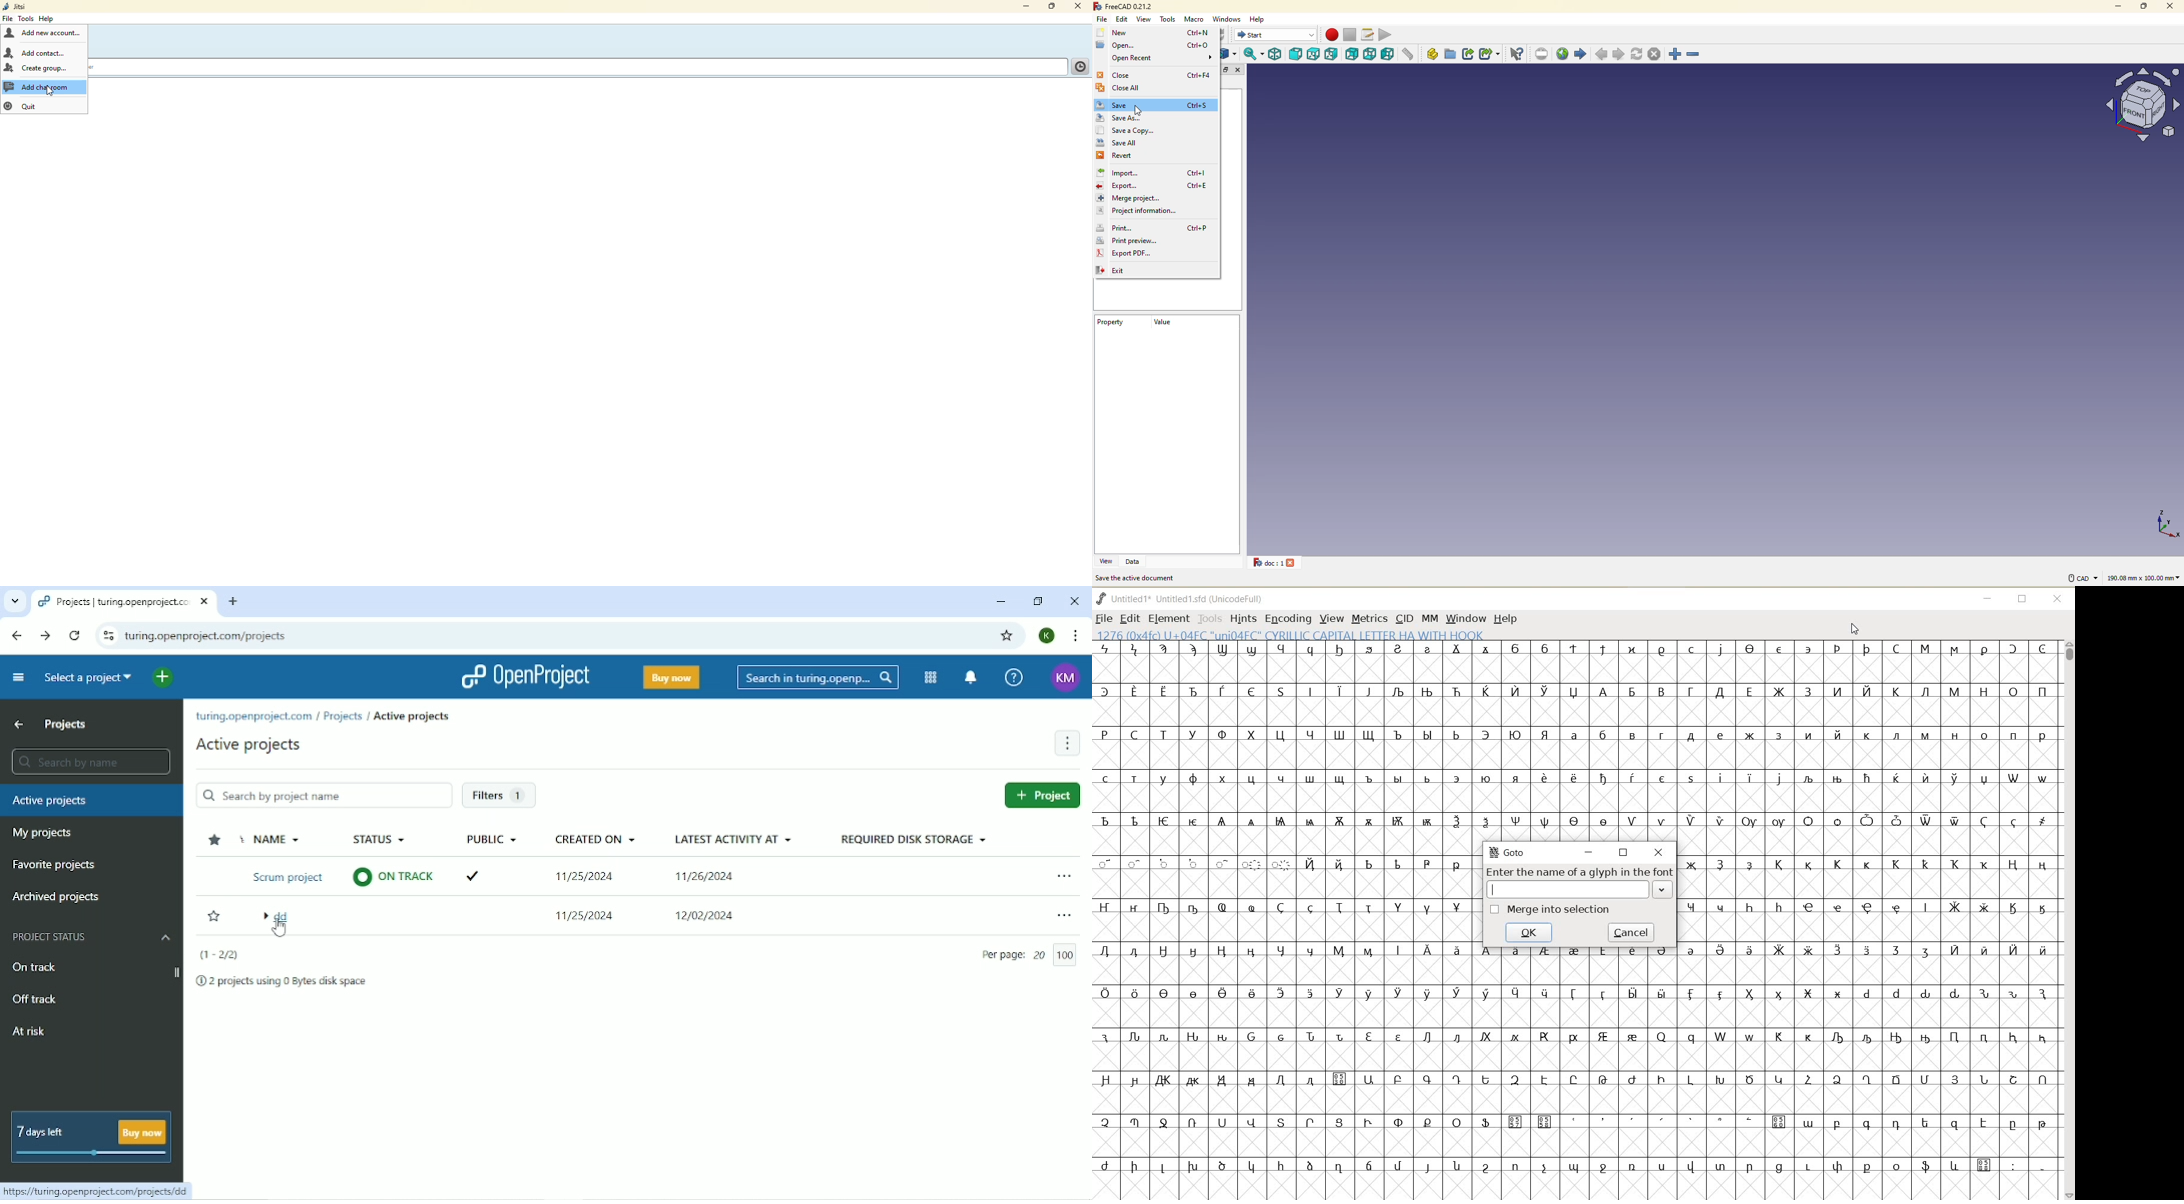 This screenshot has width=2184, height=1204. Describe the element at coordinates (1637, 53) in the screenshot. I see `refresh` at that location.